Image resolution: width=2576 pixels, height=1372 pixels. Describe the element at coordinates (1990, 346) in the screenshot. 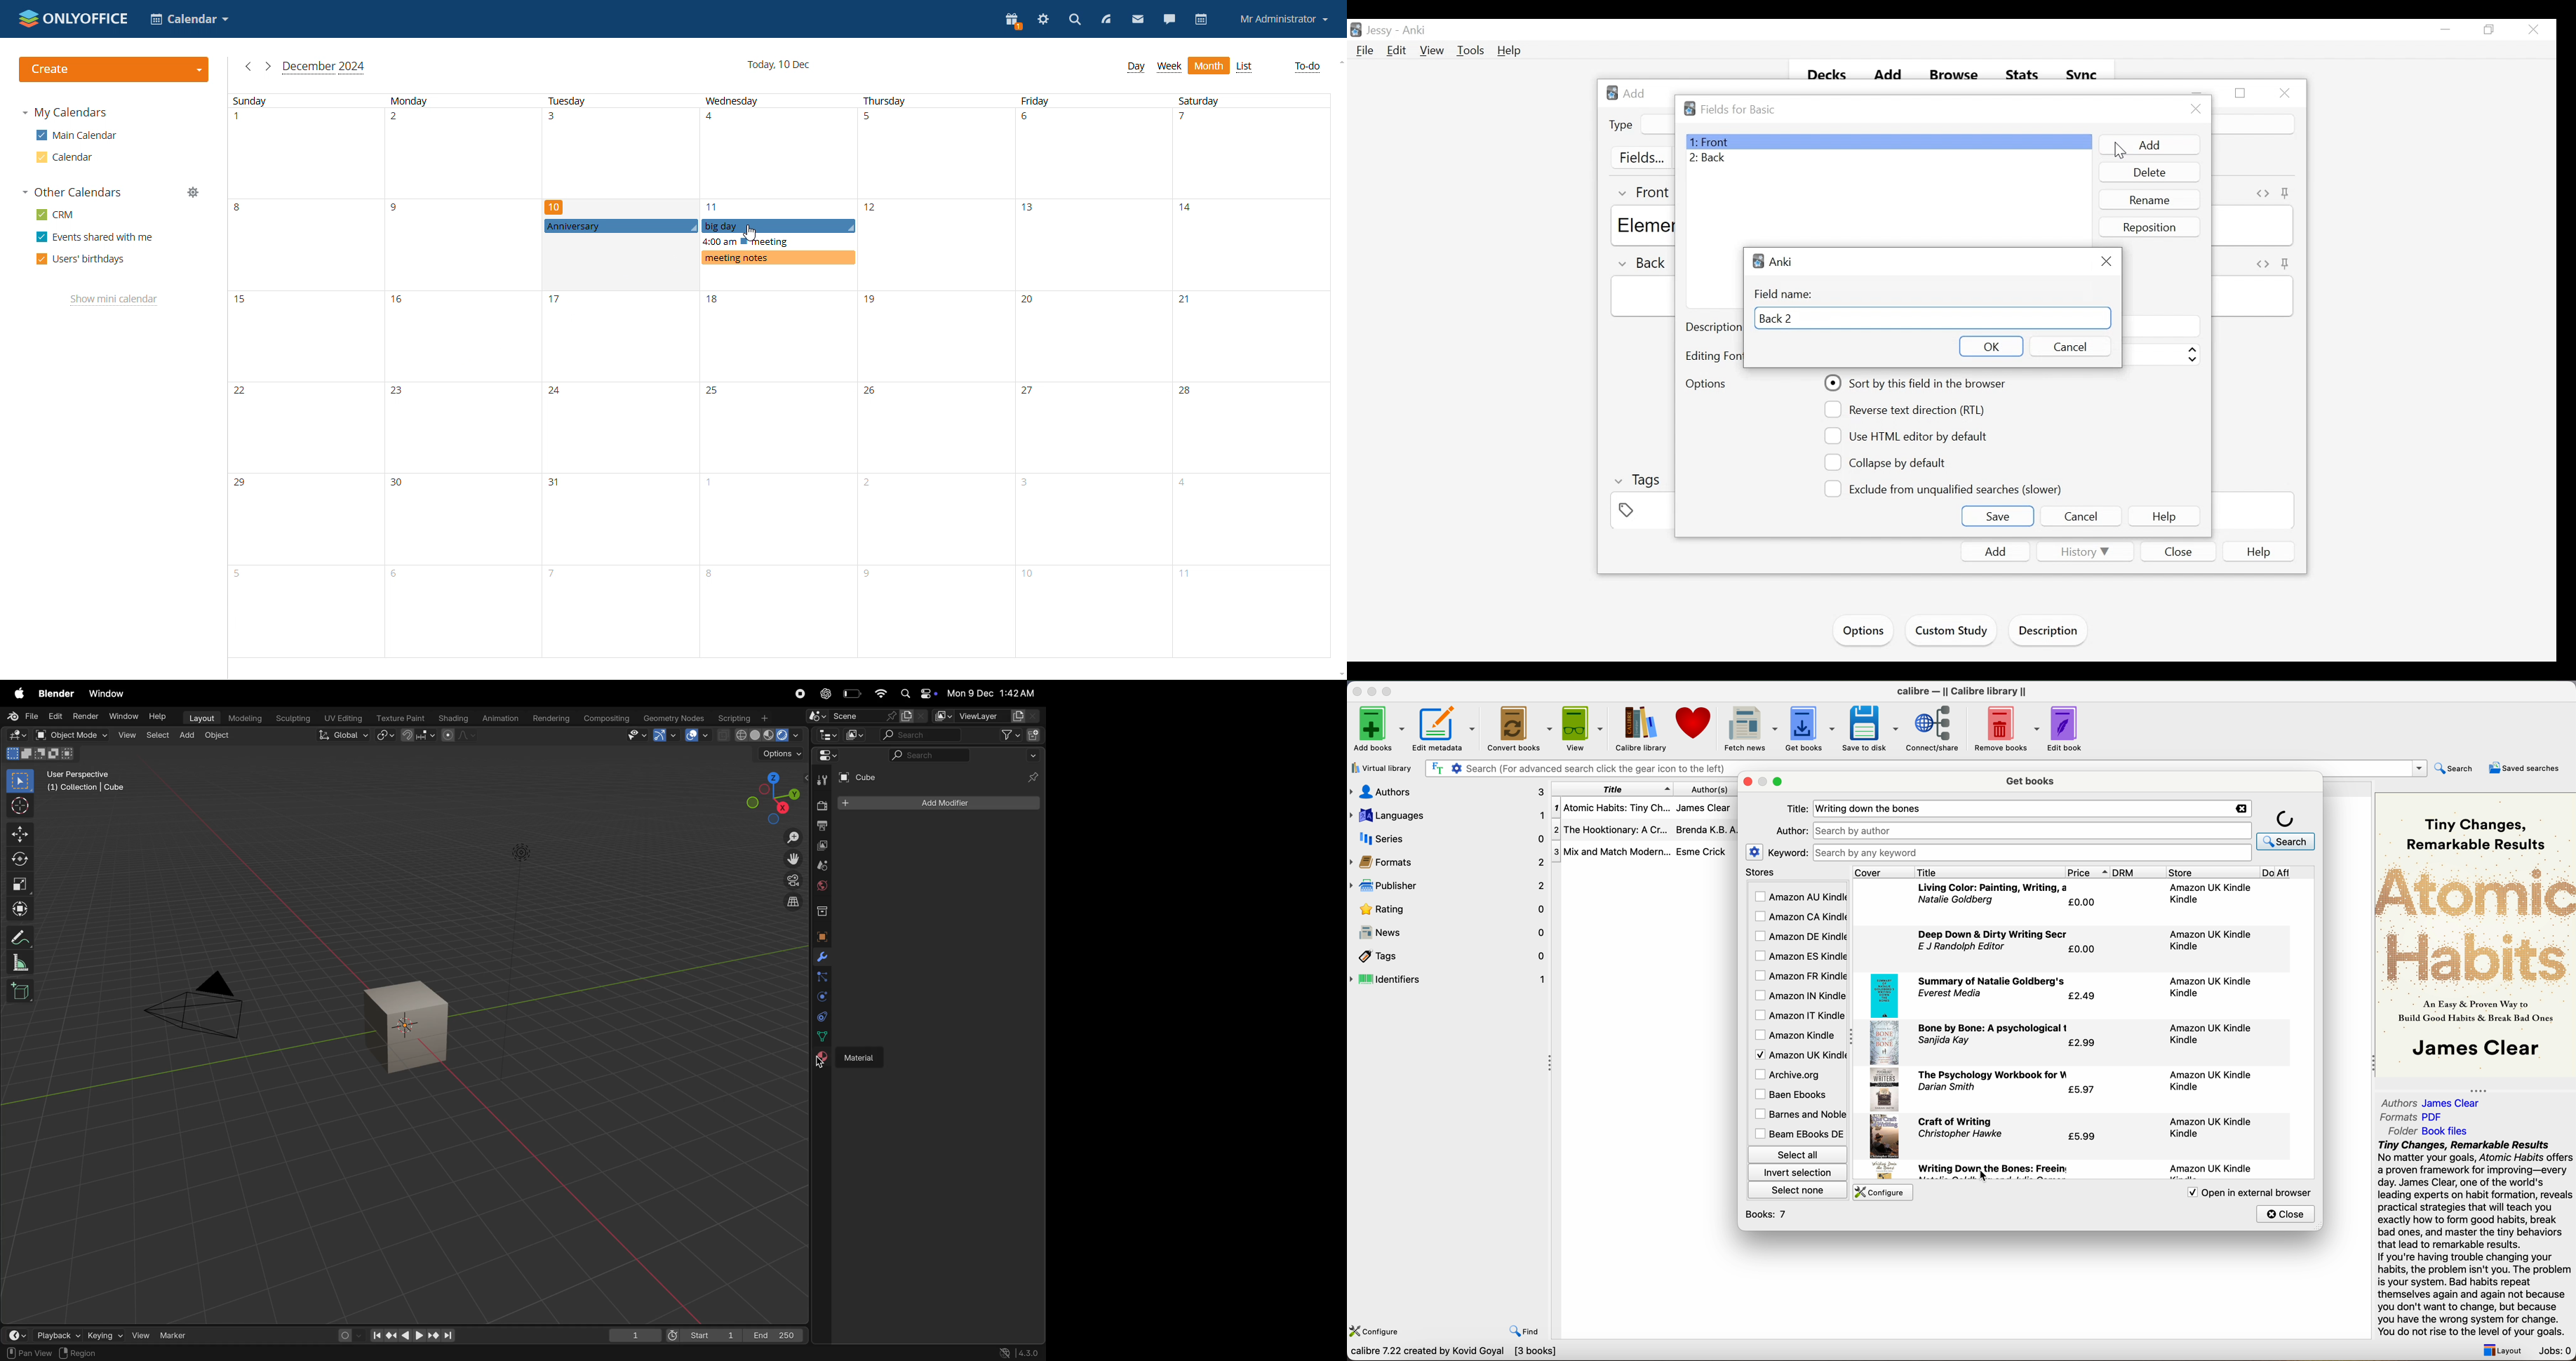

I see `OK` at that location.